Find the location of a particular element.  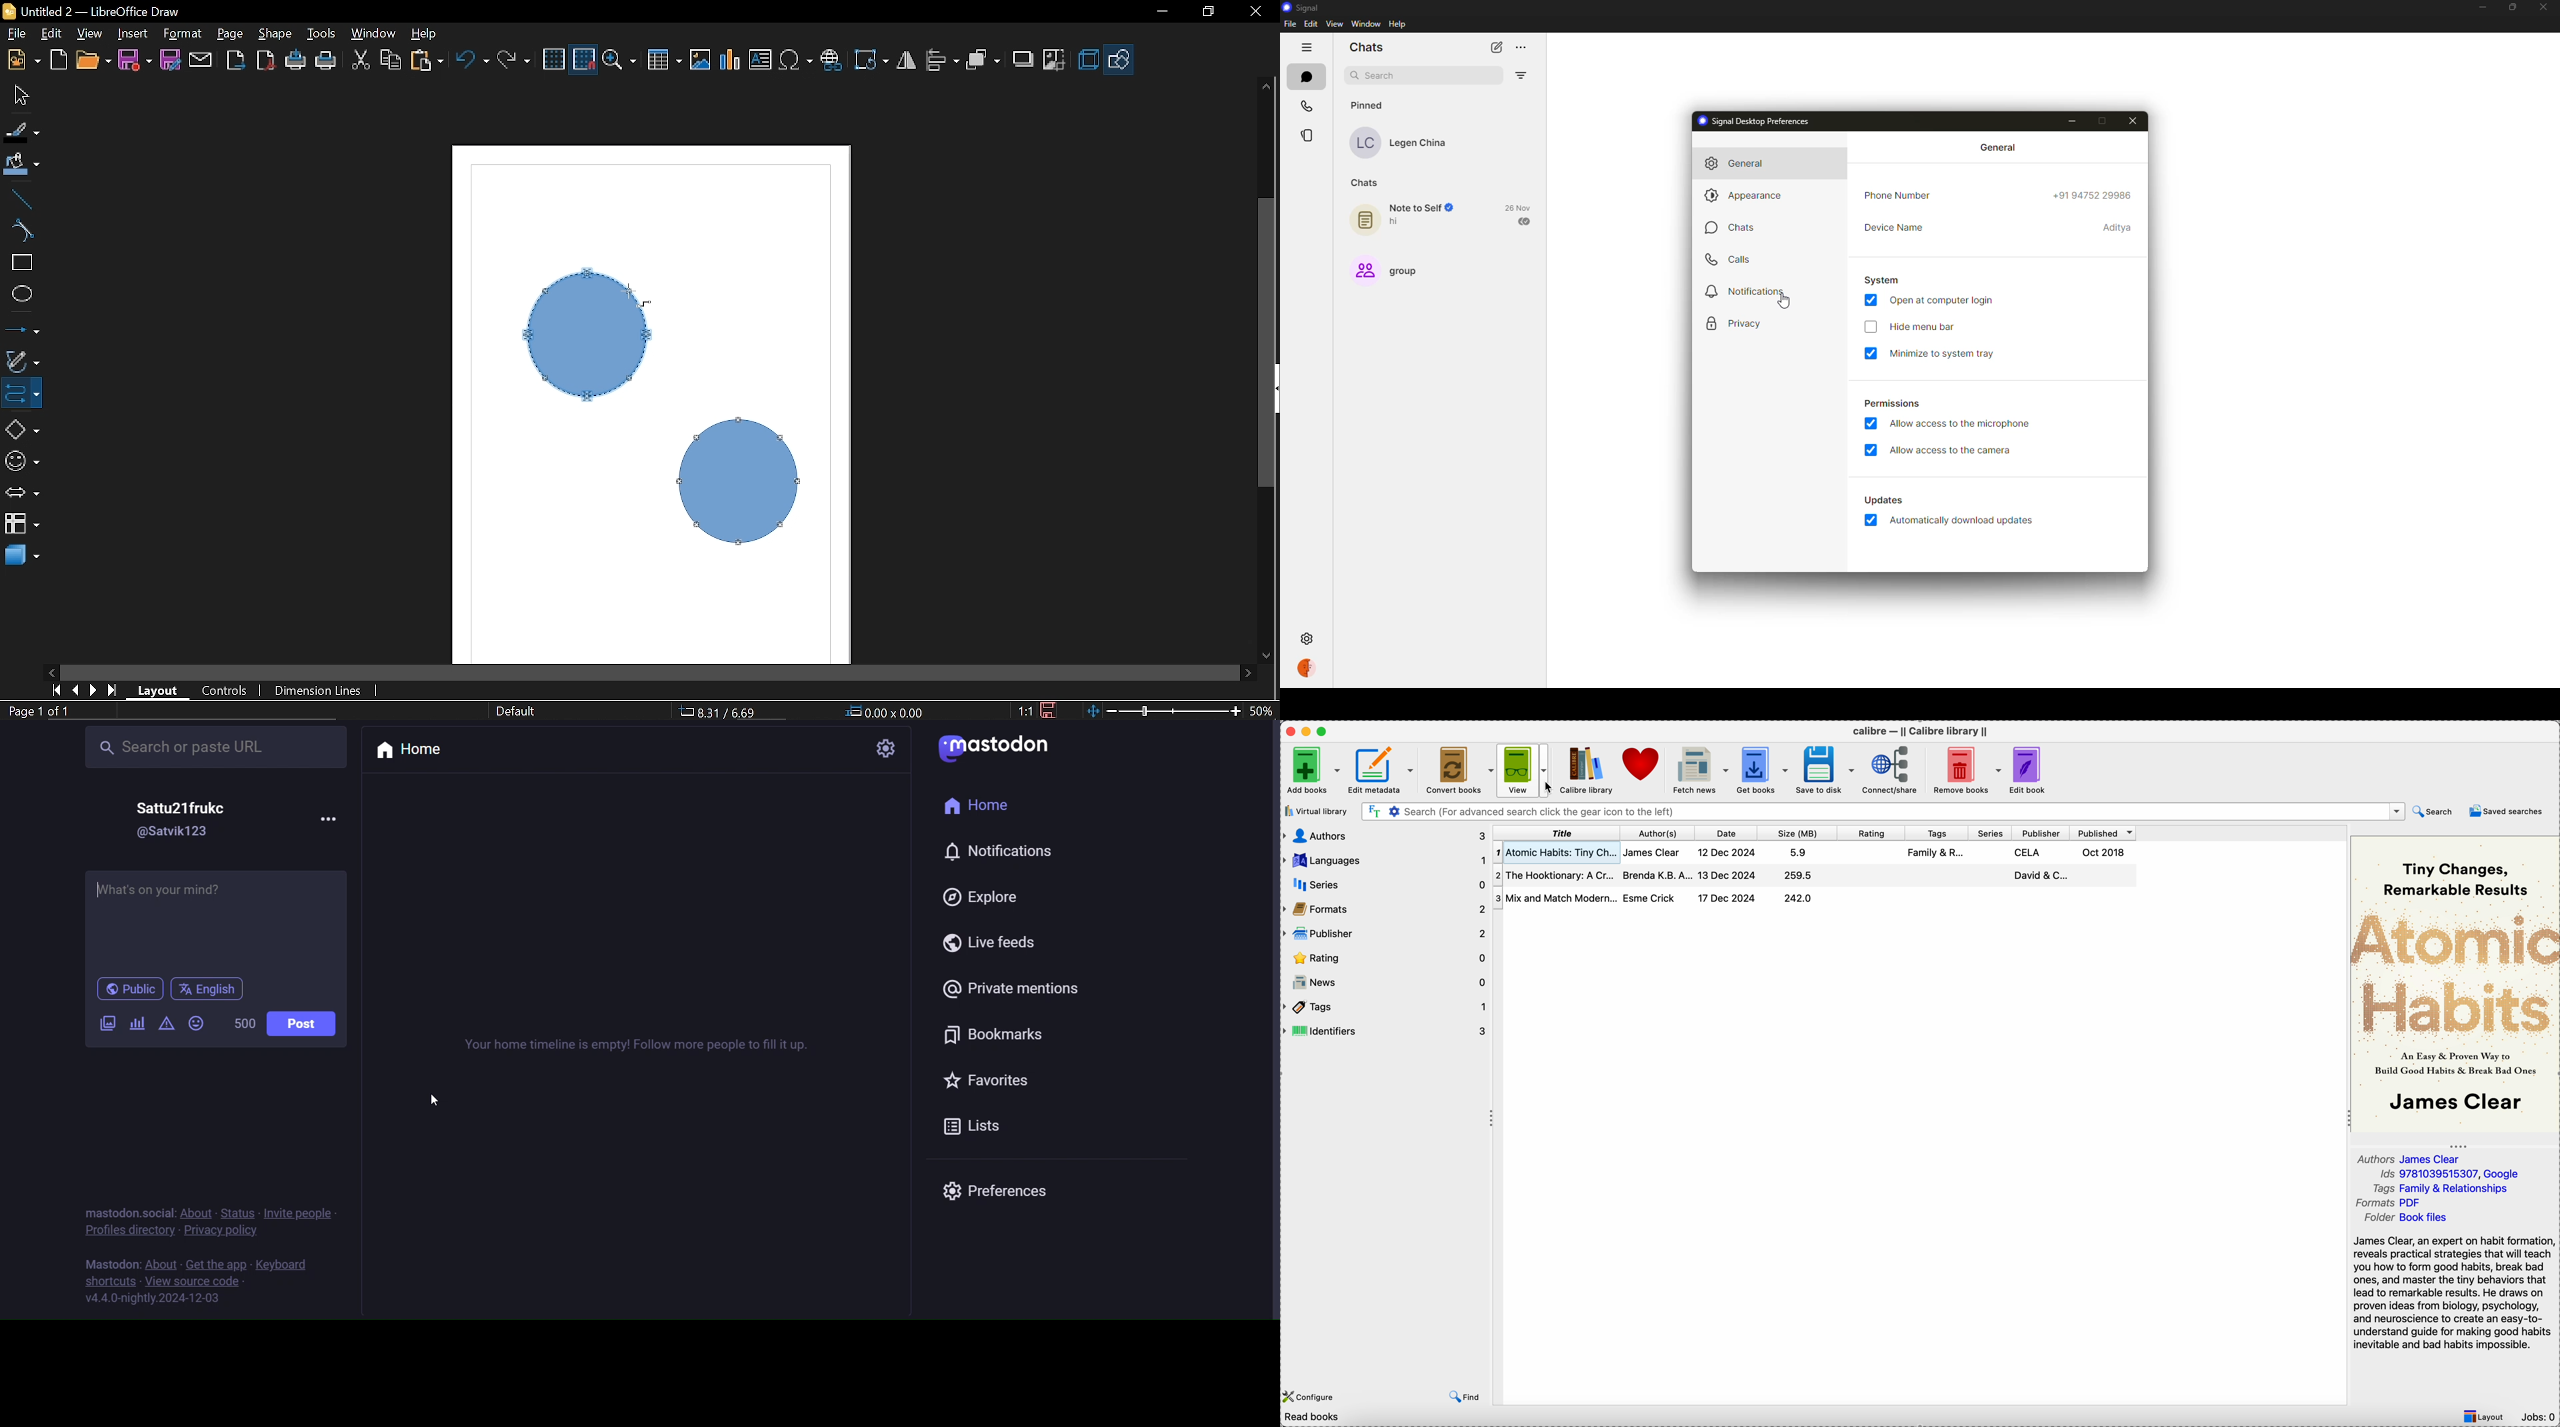

close is located at coordinates (2543, 5).